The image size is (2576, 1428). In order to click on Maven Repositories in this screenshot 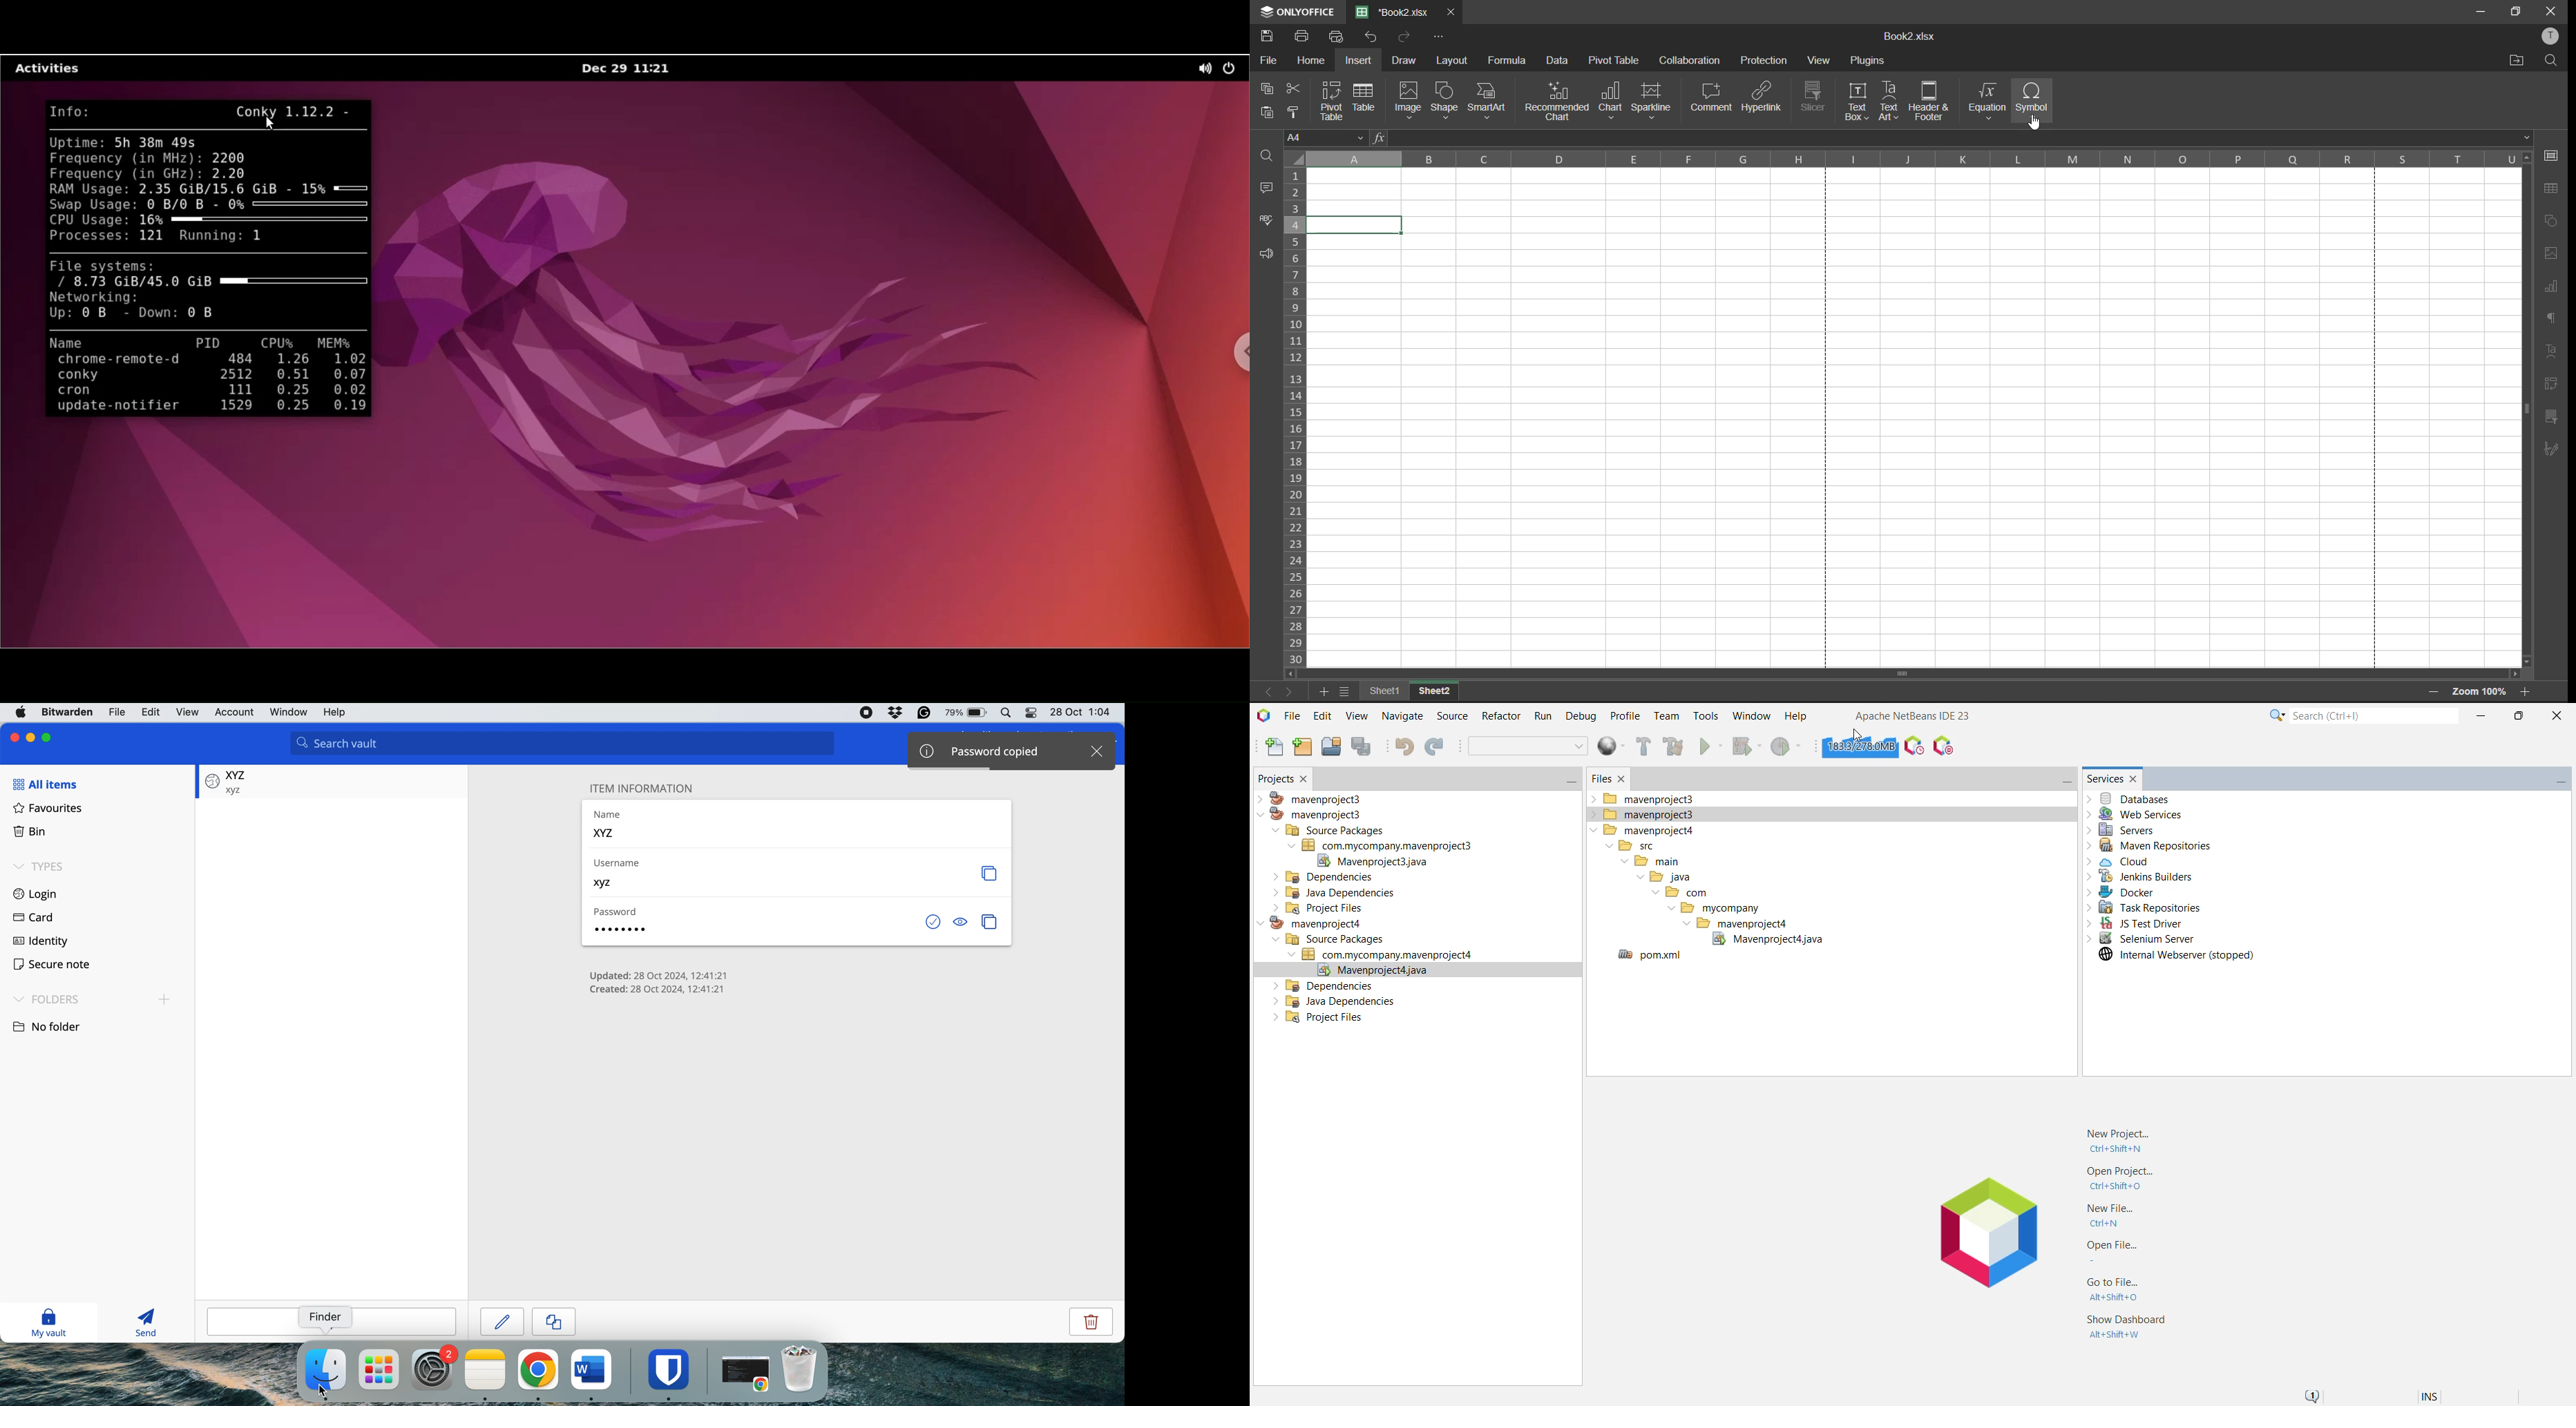, I will do `click(2161, 847)`.